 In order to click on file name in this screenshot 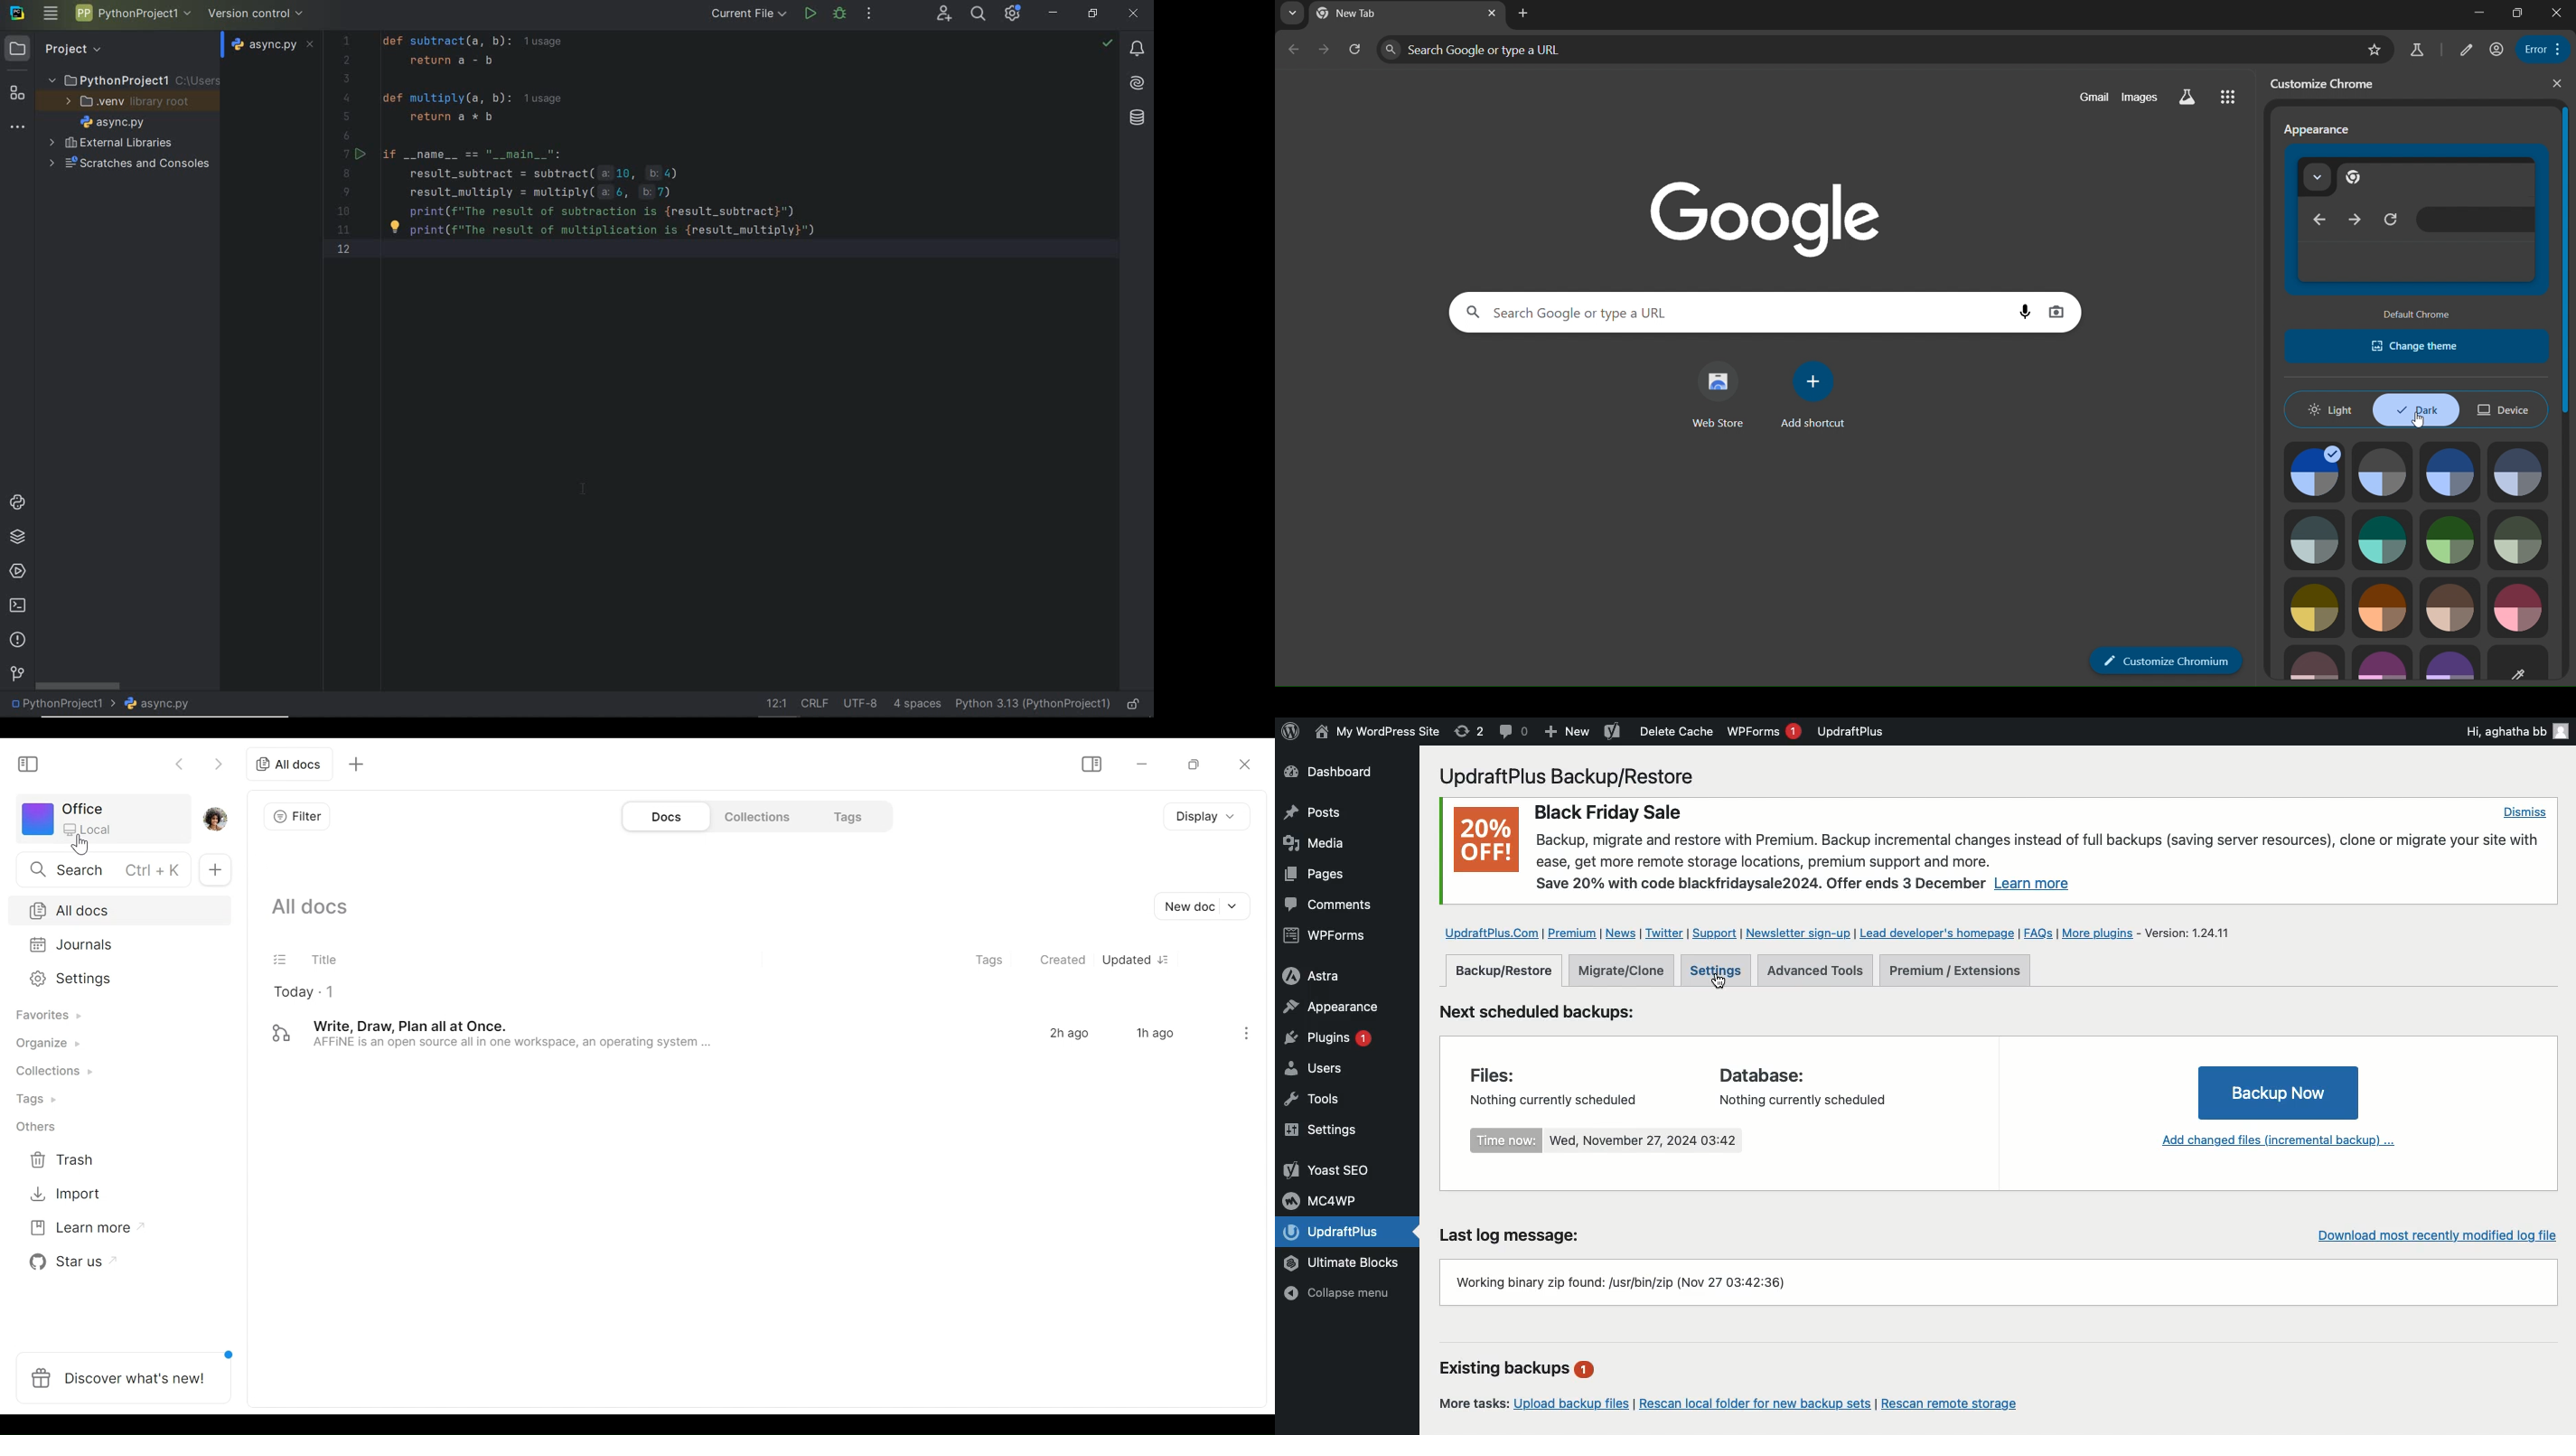, I will do `click(269, 45)`.